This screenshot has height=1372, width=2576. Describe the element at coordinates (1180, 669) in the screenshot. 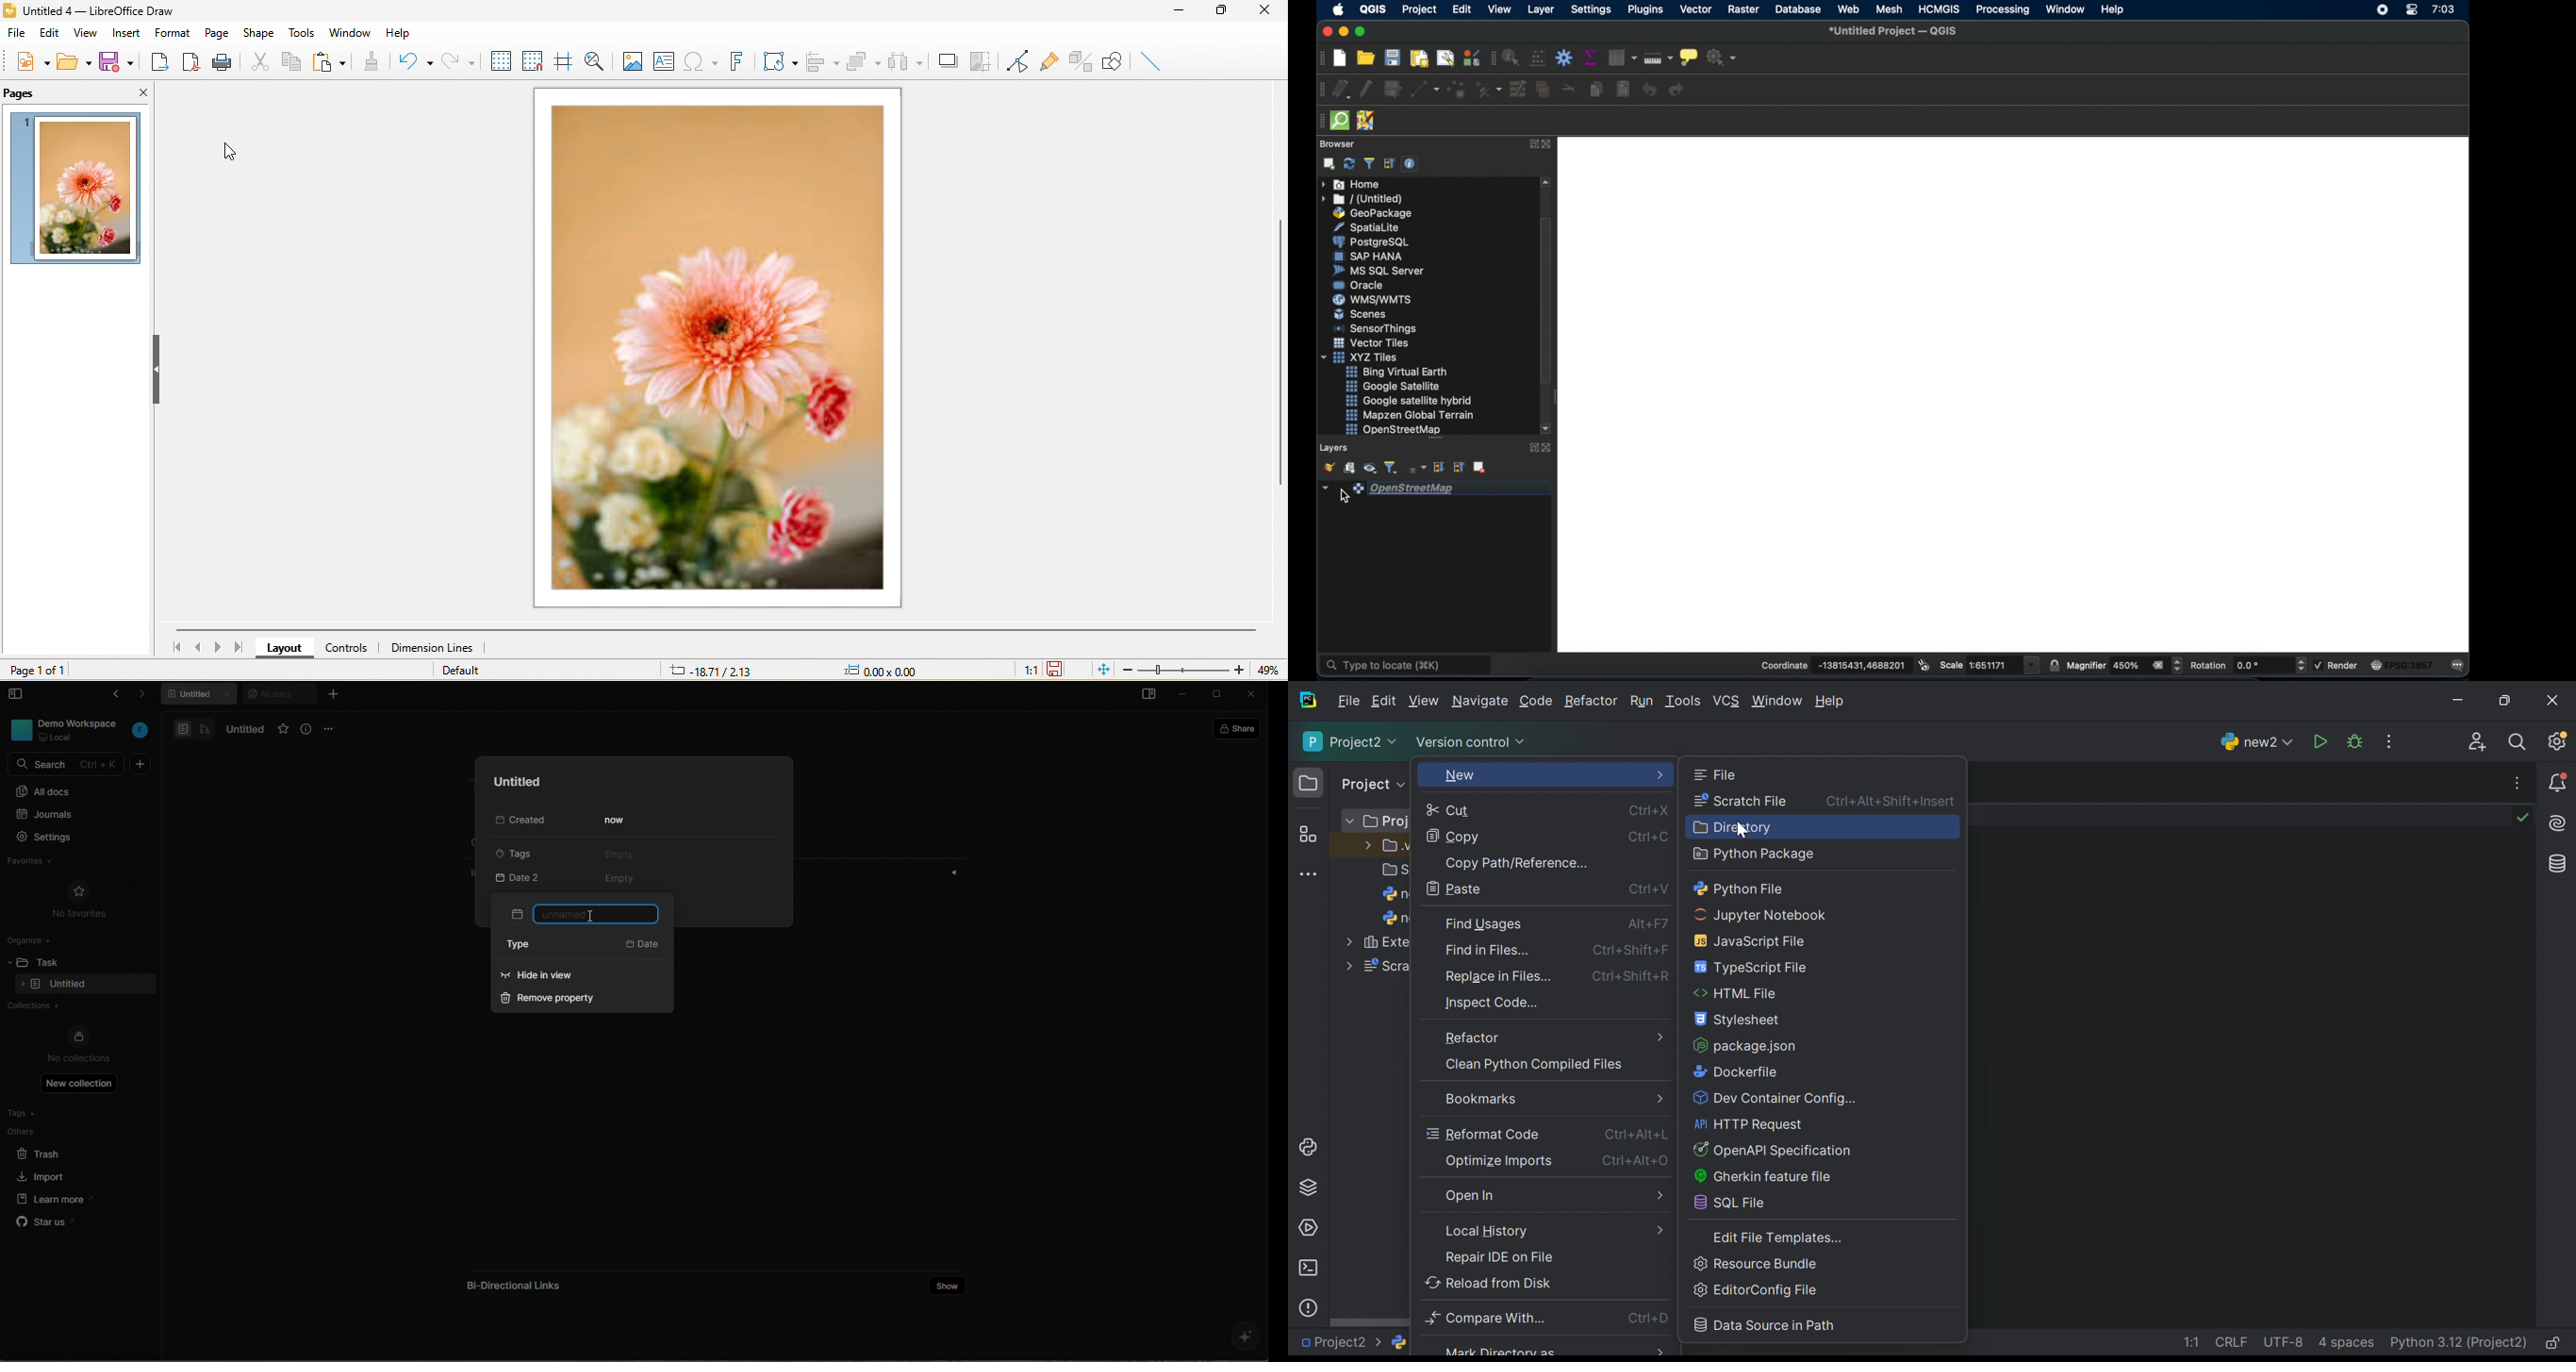

I see `zoom` at that location.